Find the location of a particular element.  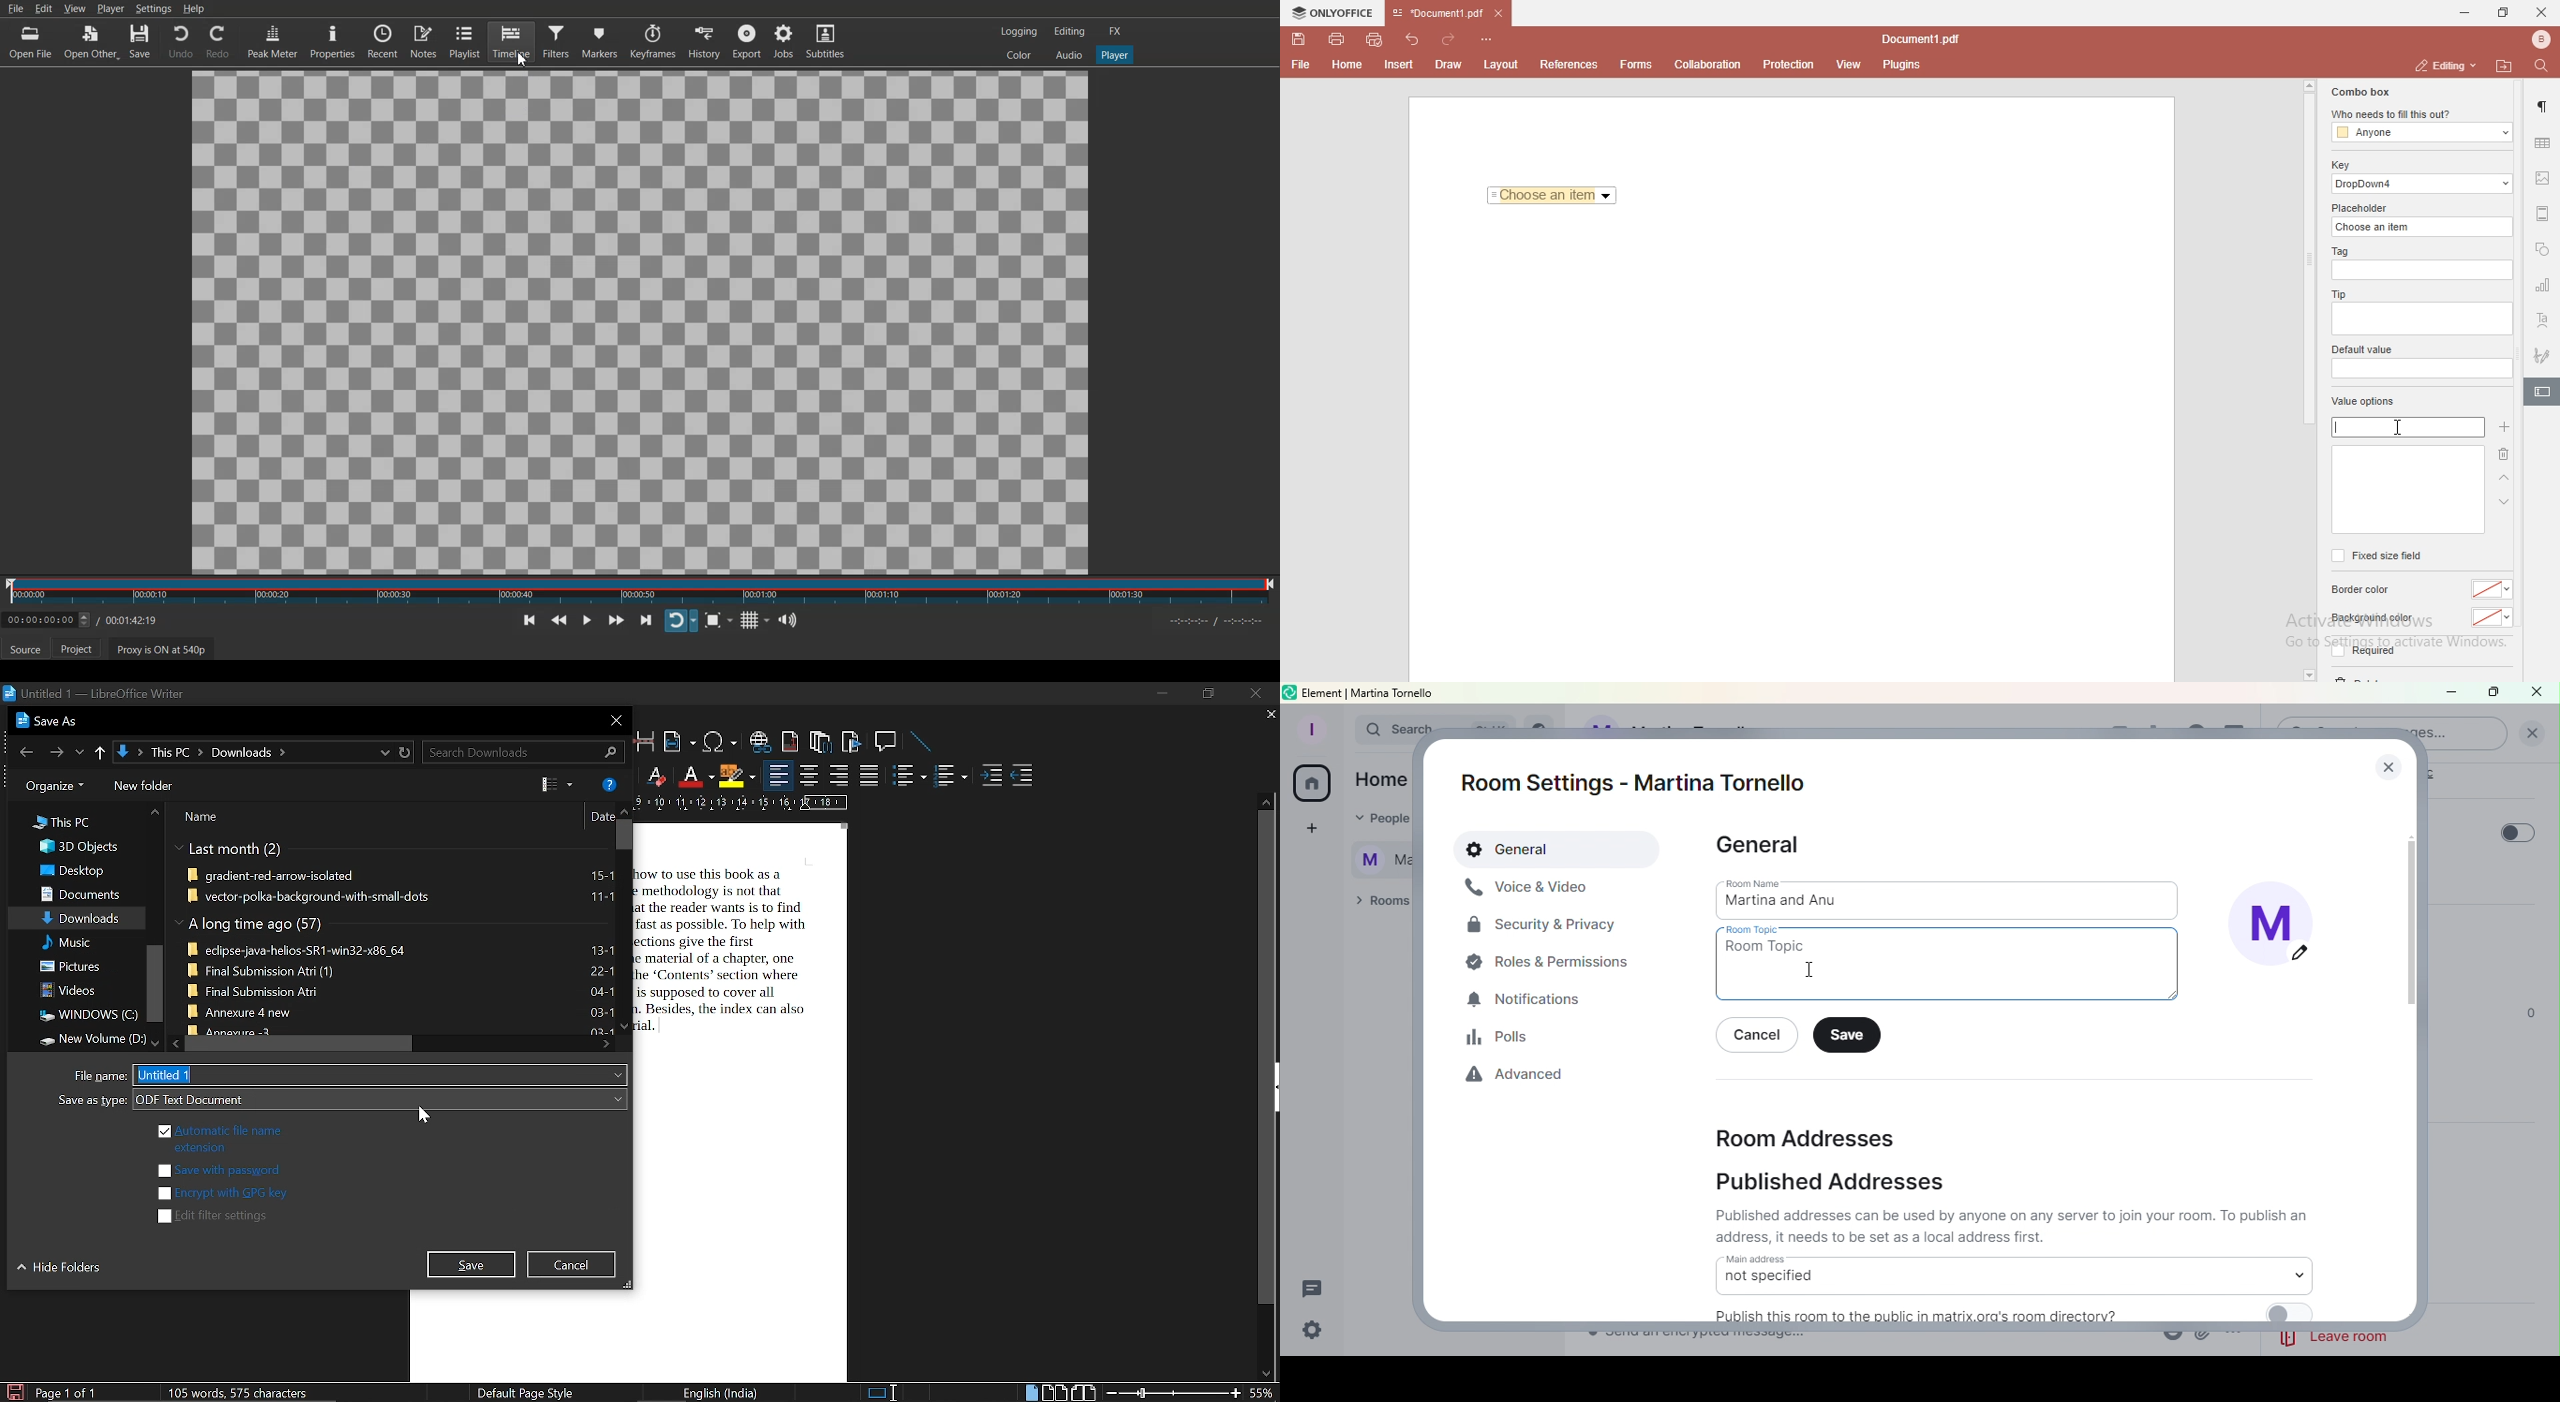

save is located at coordinates (14, 1391).